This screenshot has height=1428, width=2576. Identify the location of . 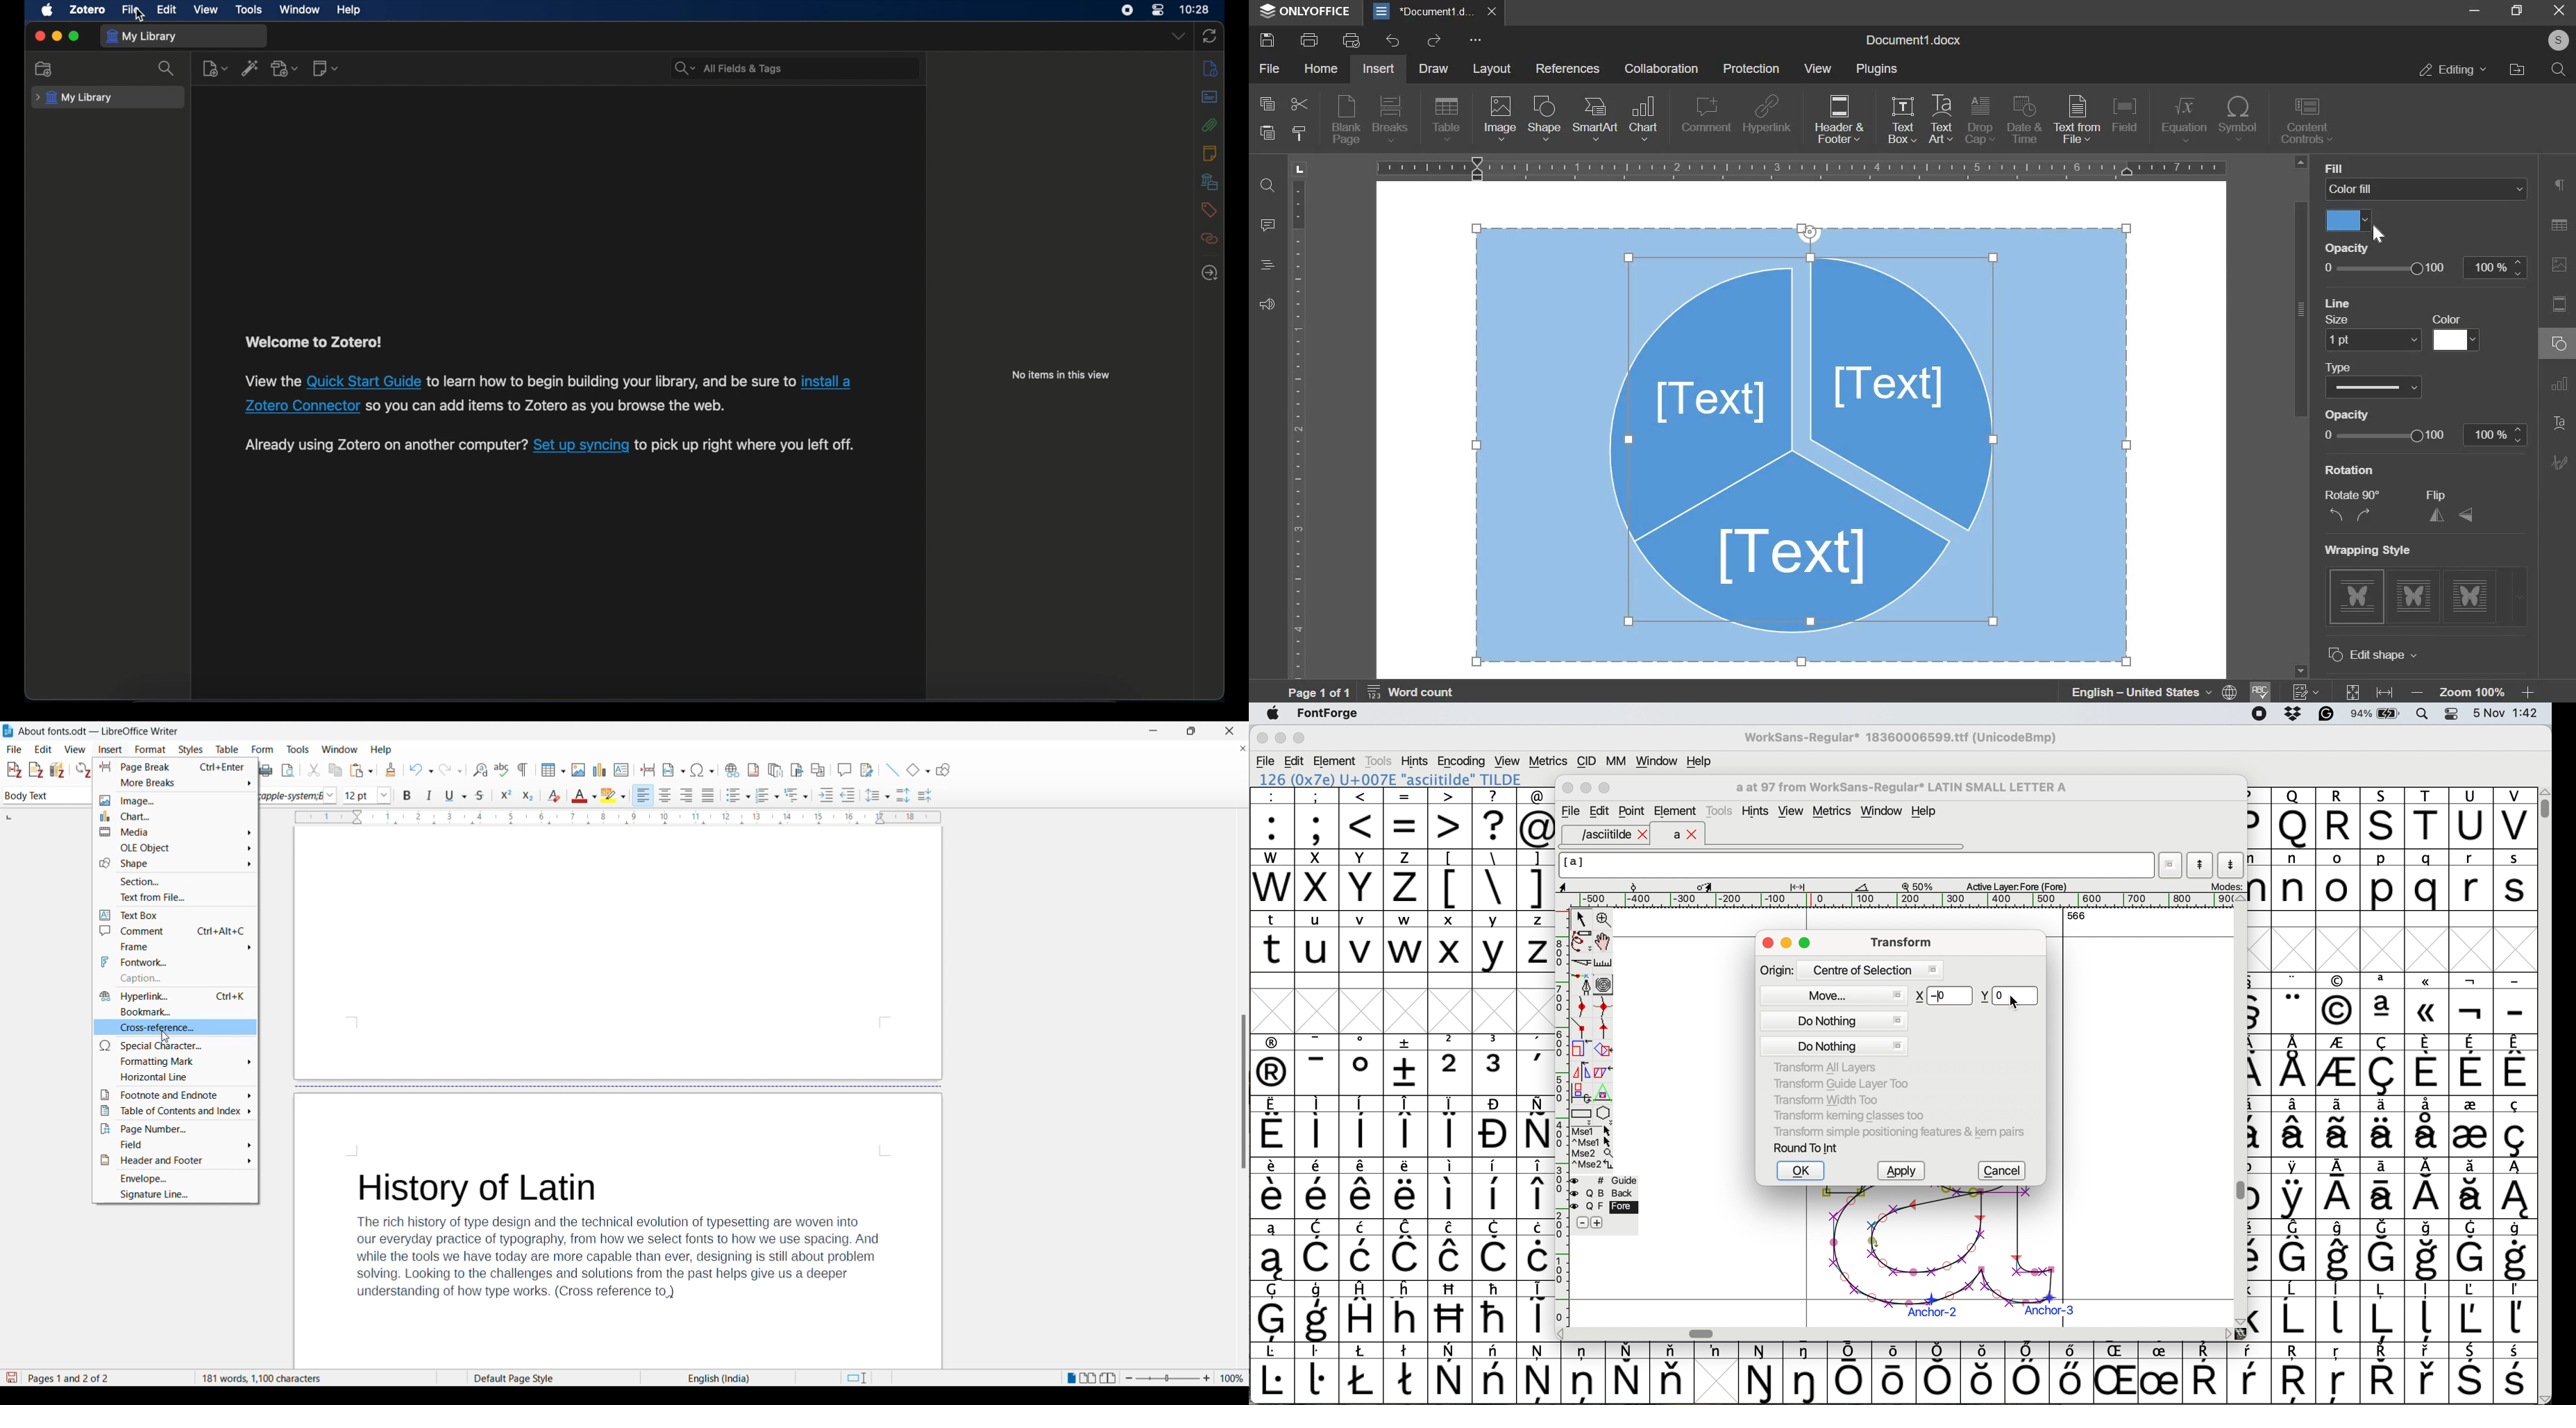
(2560, 40).